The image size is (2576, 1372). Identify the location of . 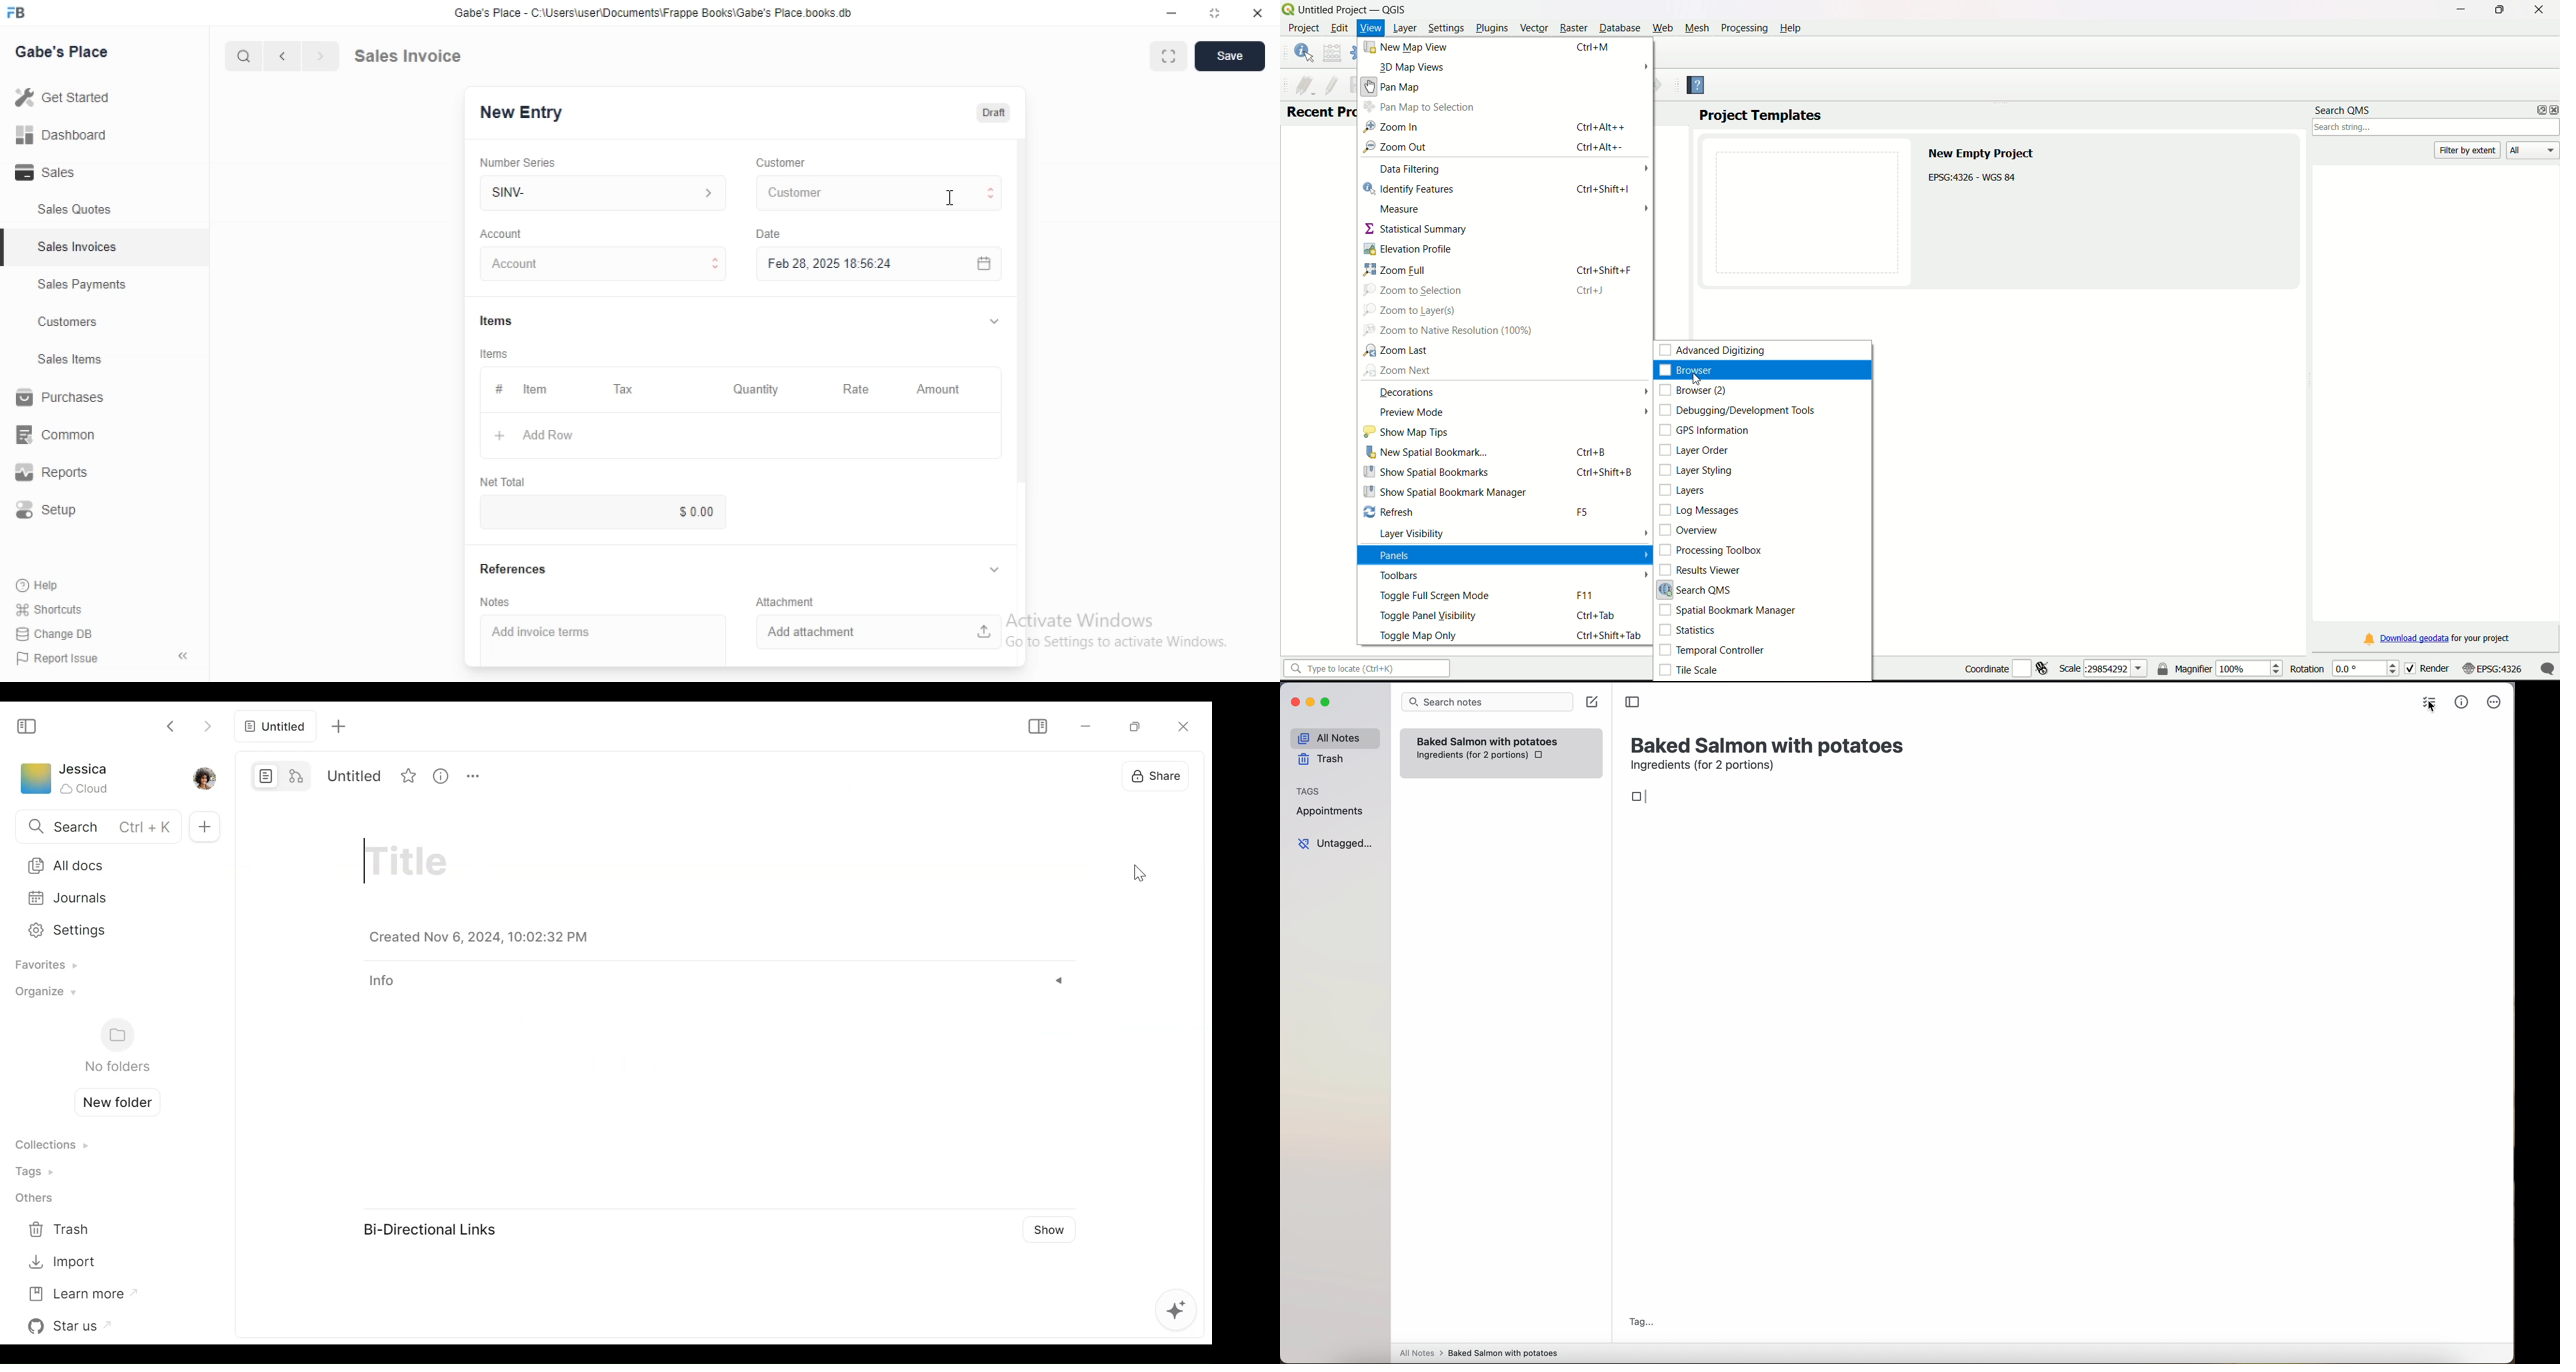
(499, 320).